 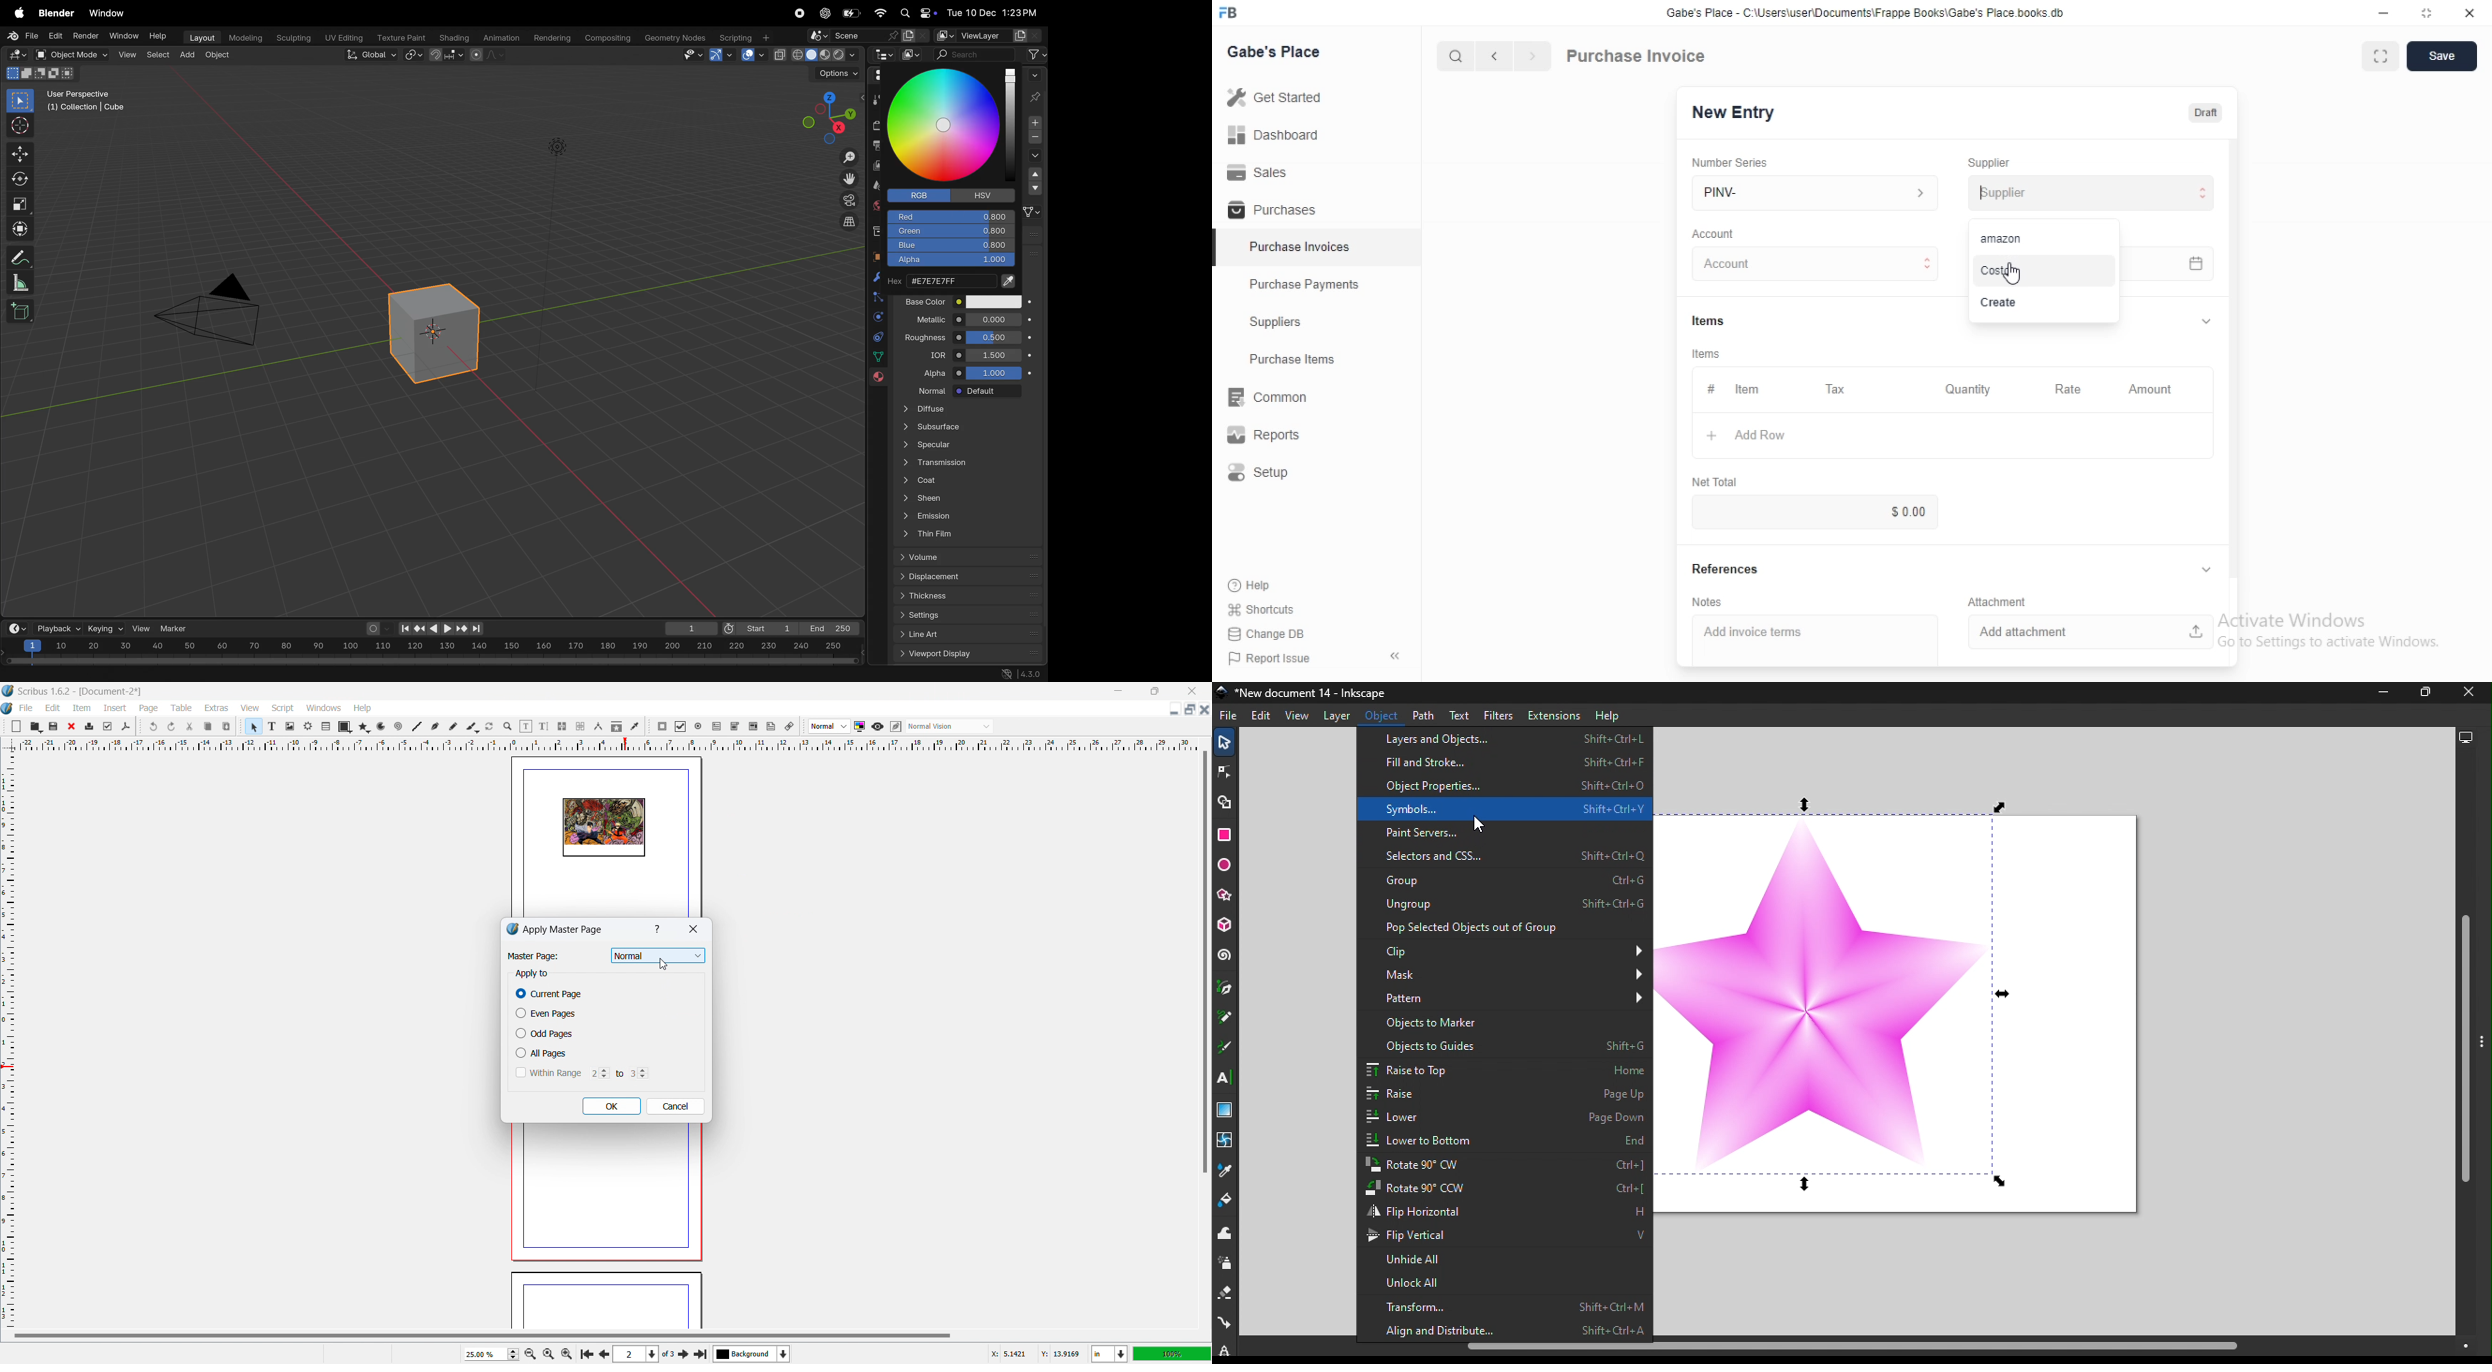 I want to click on view port display, so click(x=970, y=654).